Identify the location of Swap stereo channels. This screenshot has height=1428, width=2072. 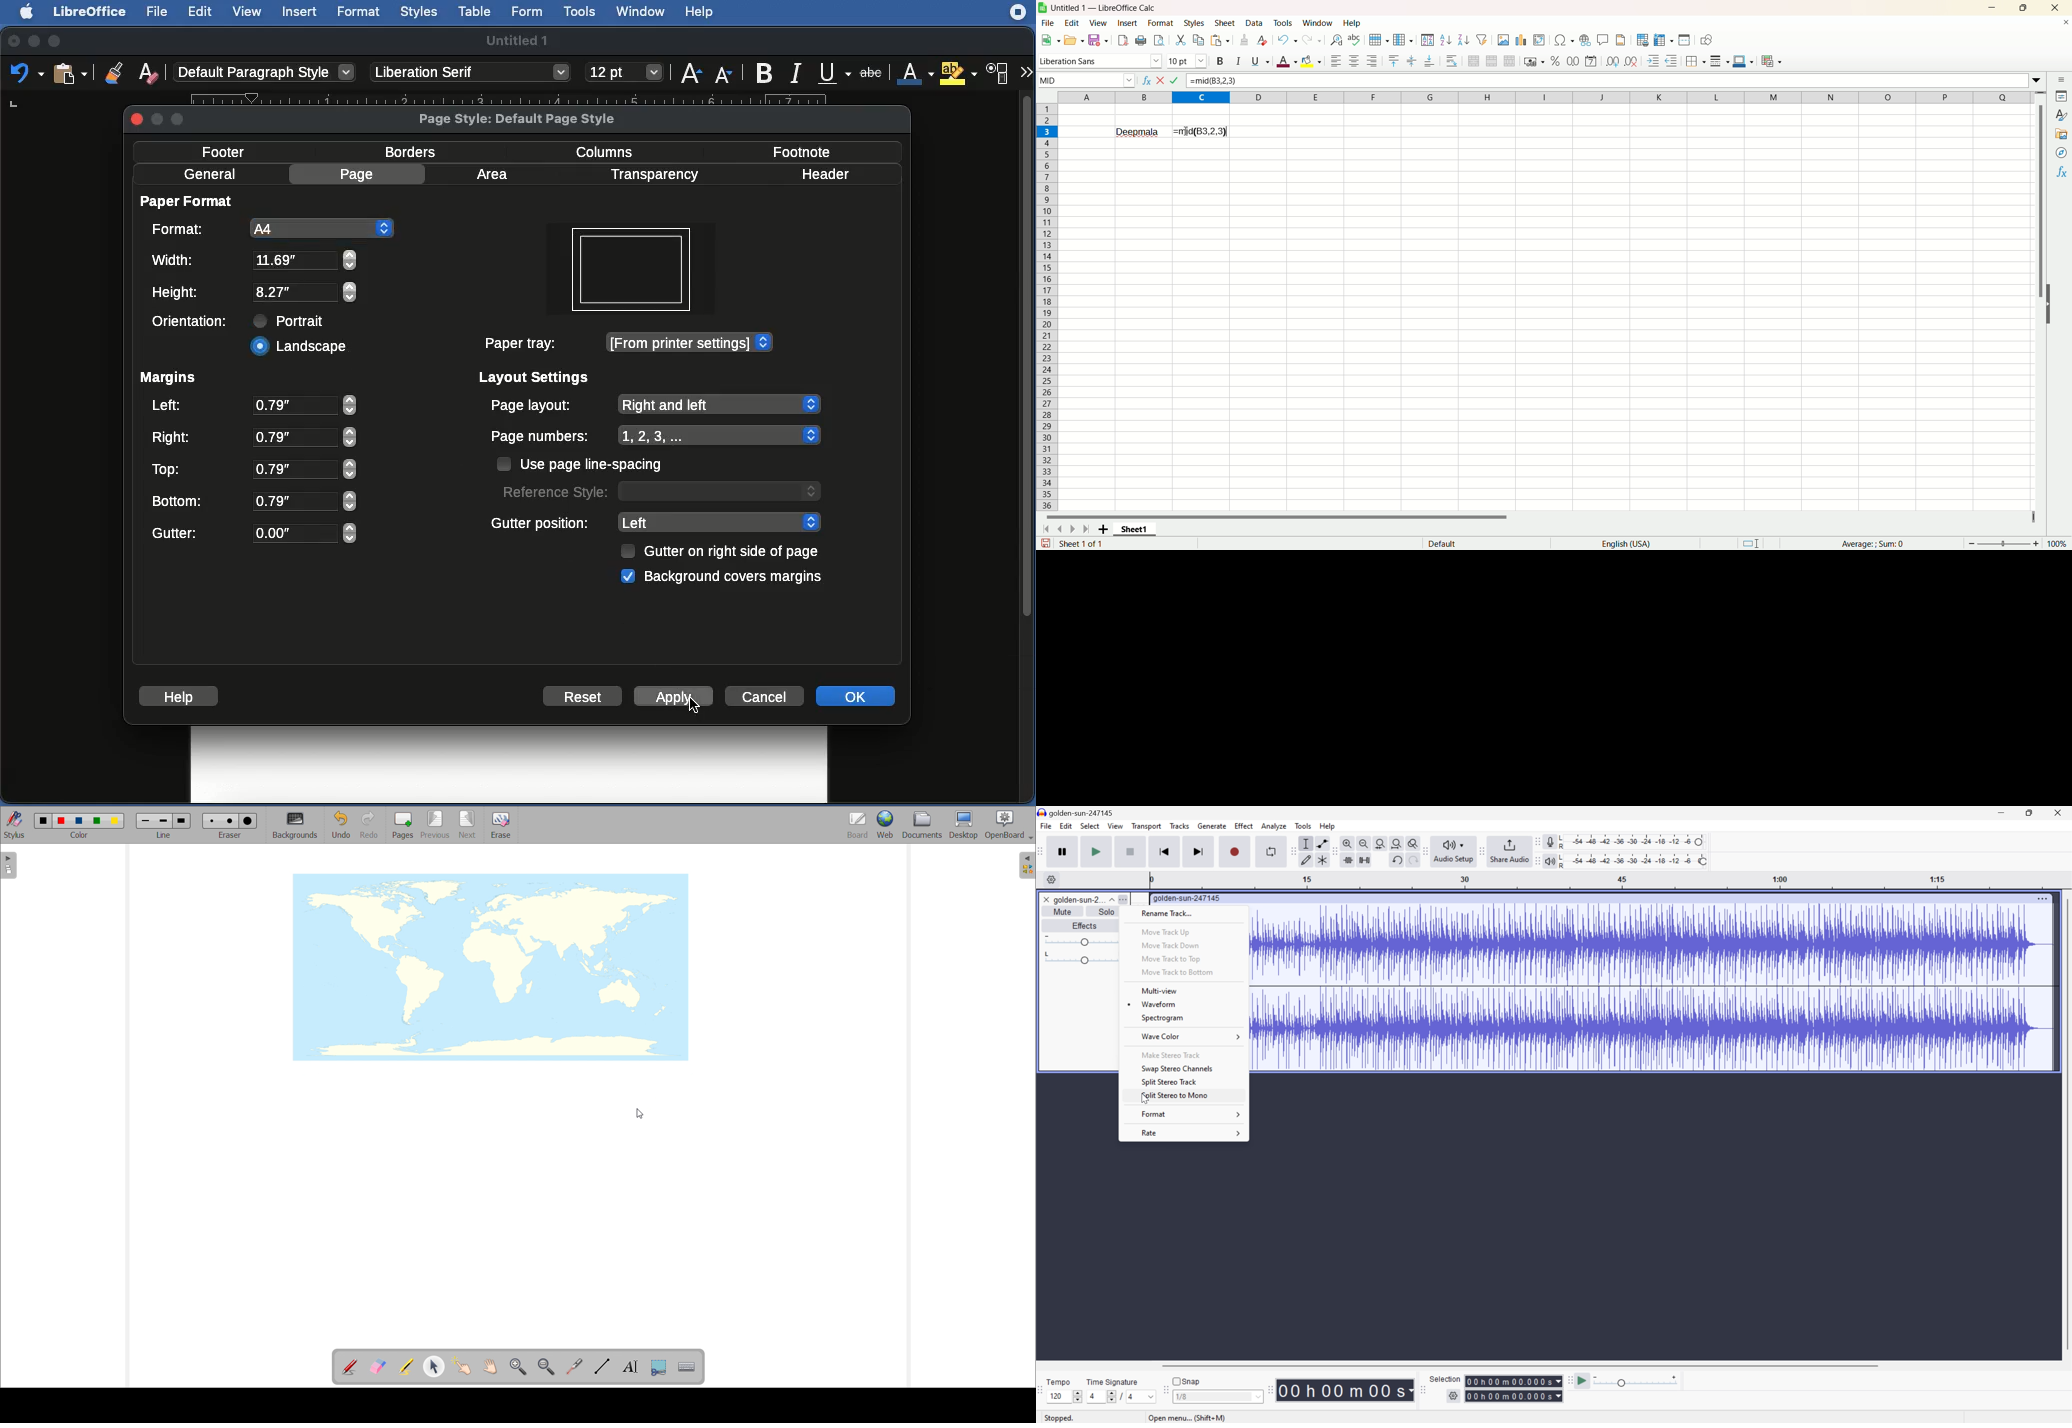
(1176, 1069).